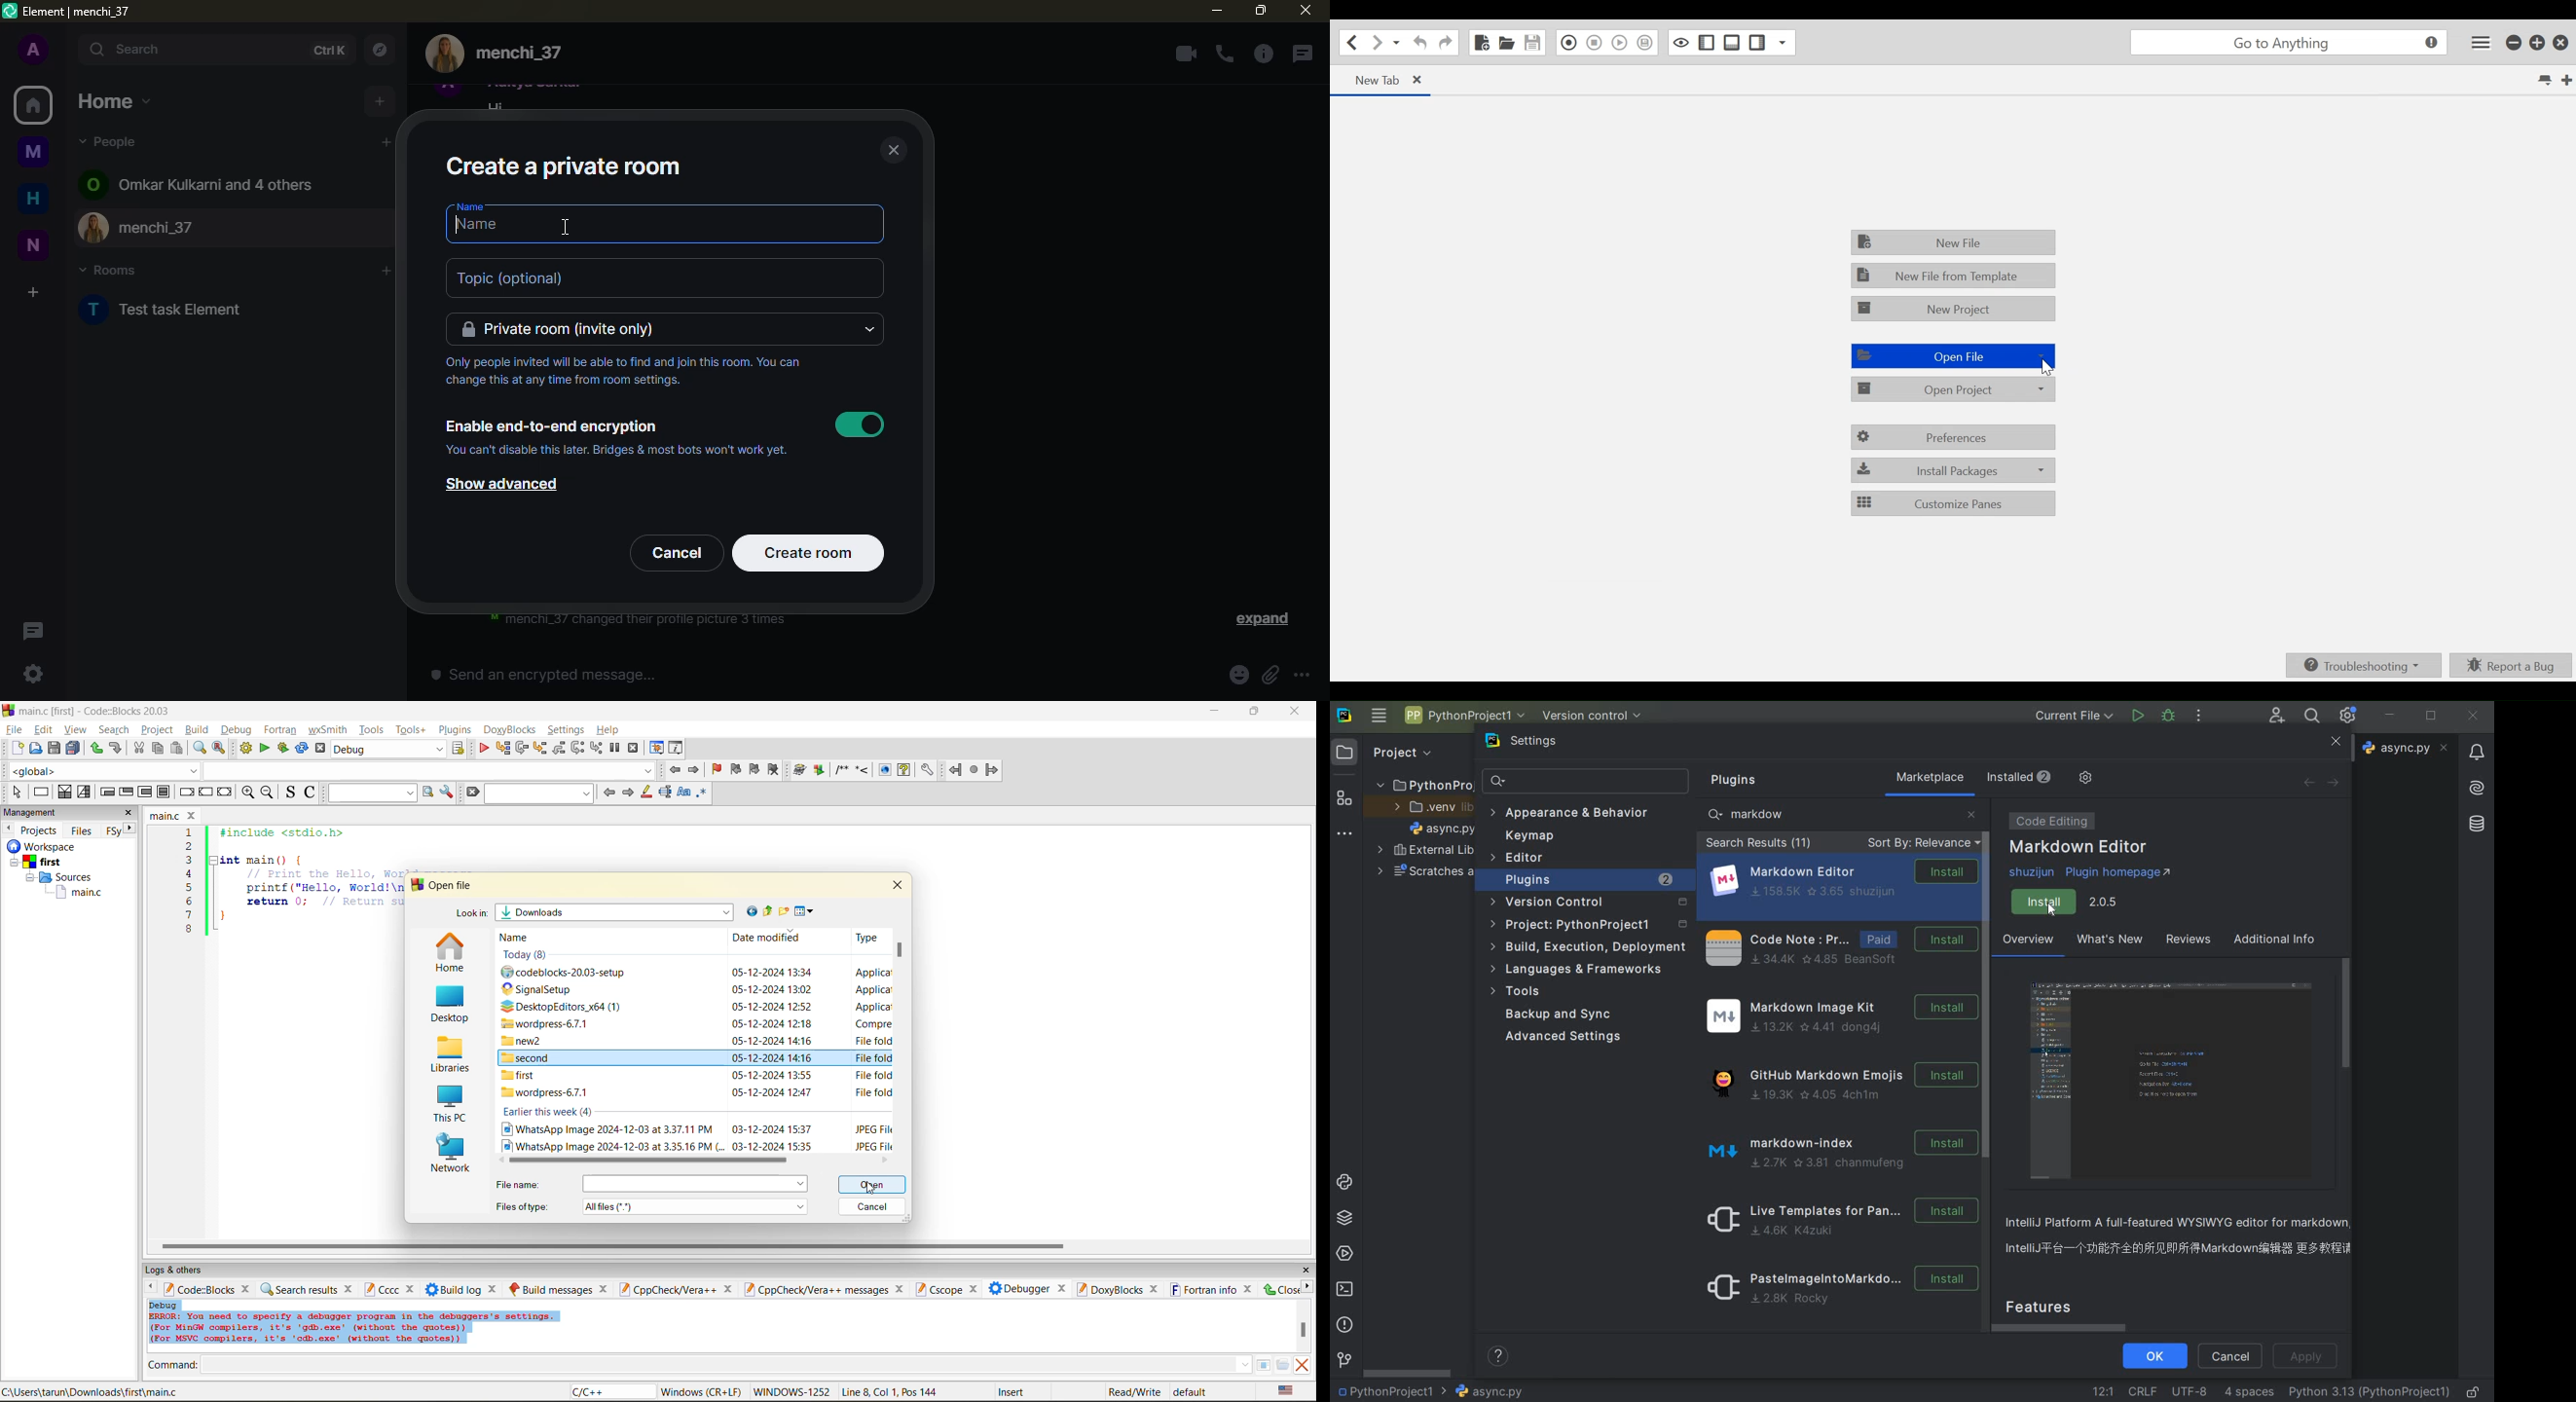  What do you see at coordinates (102, 771) in the screenshot?
I see `global` at bounding box center [102, 771].